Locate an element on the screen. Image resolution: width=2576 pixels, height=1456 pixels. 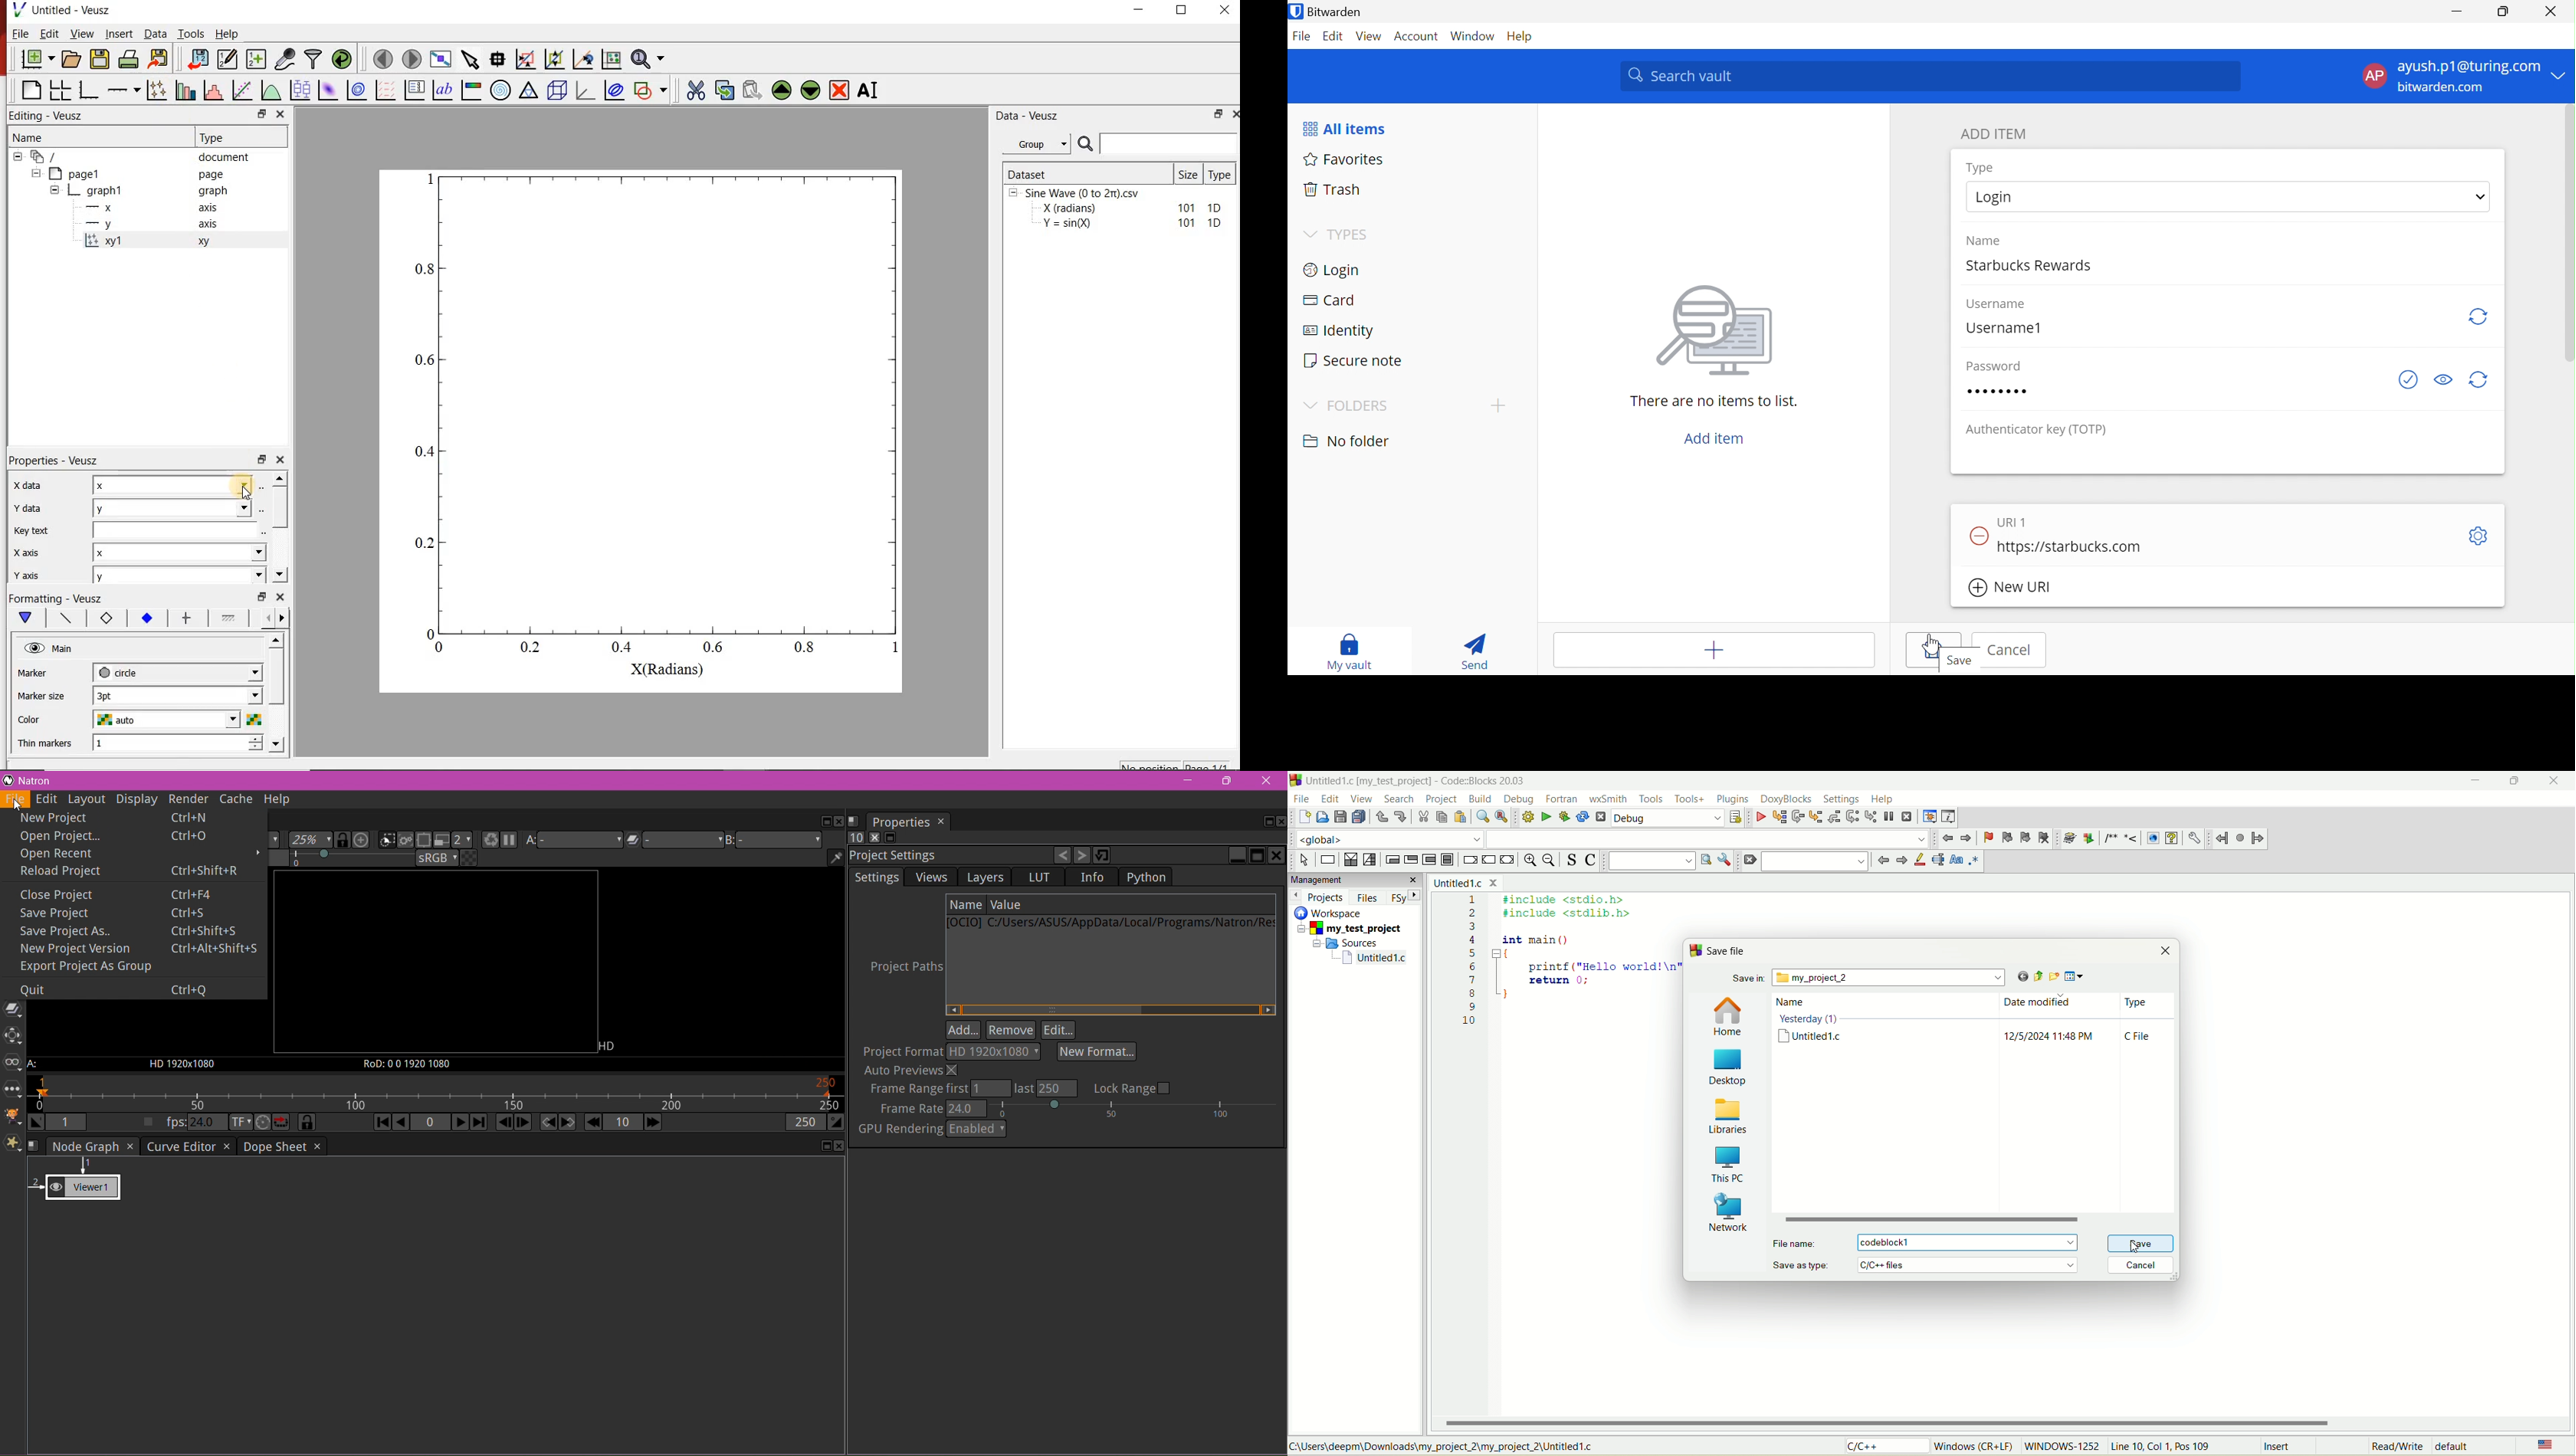
tools+ is located at coordinates (1690, 799).